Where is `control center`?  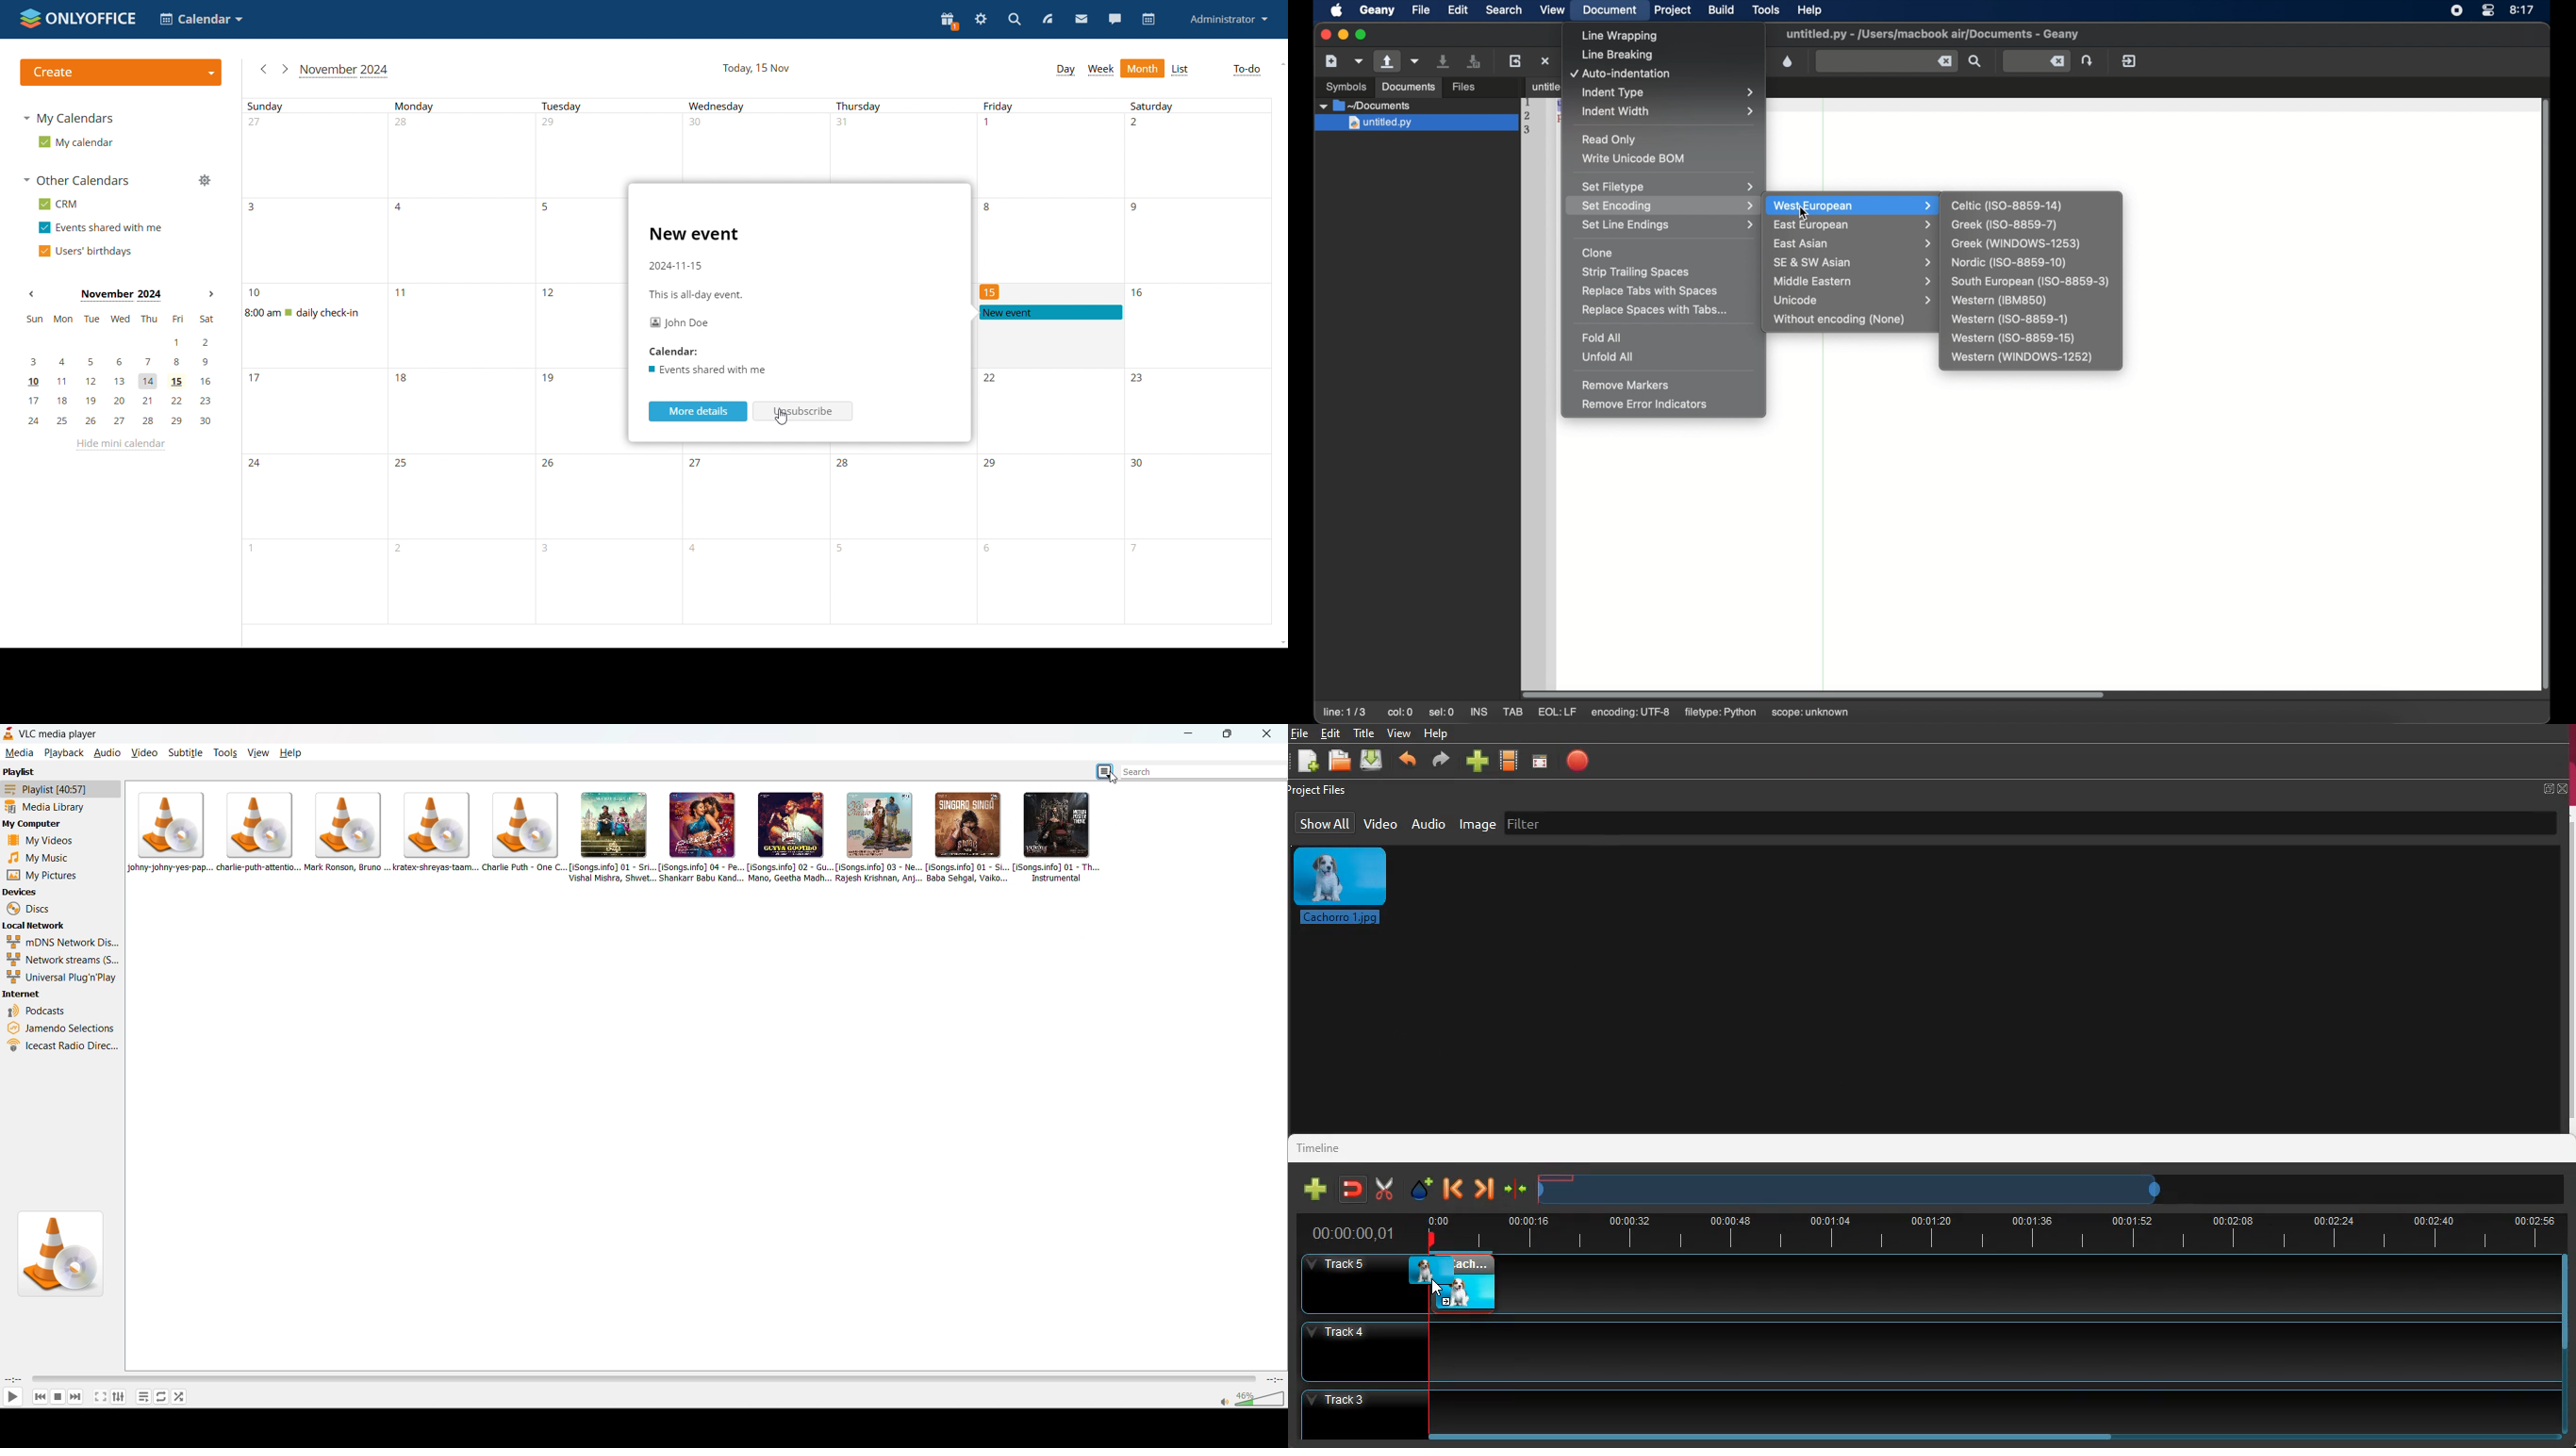
control center is located at coordinates (2488, 11).